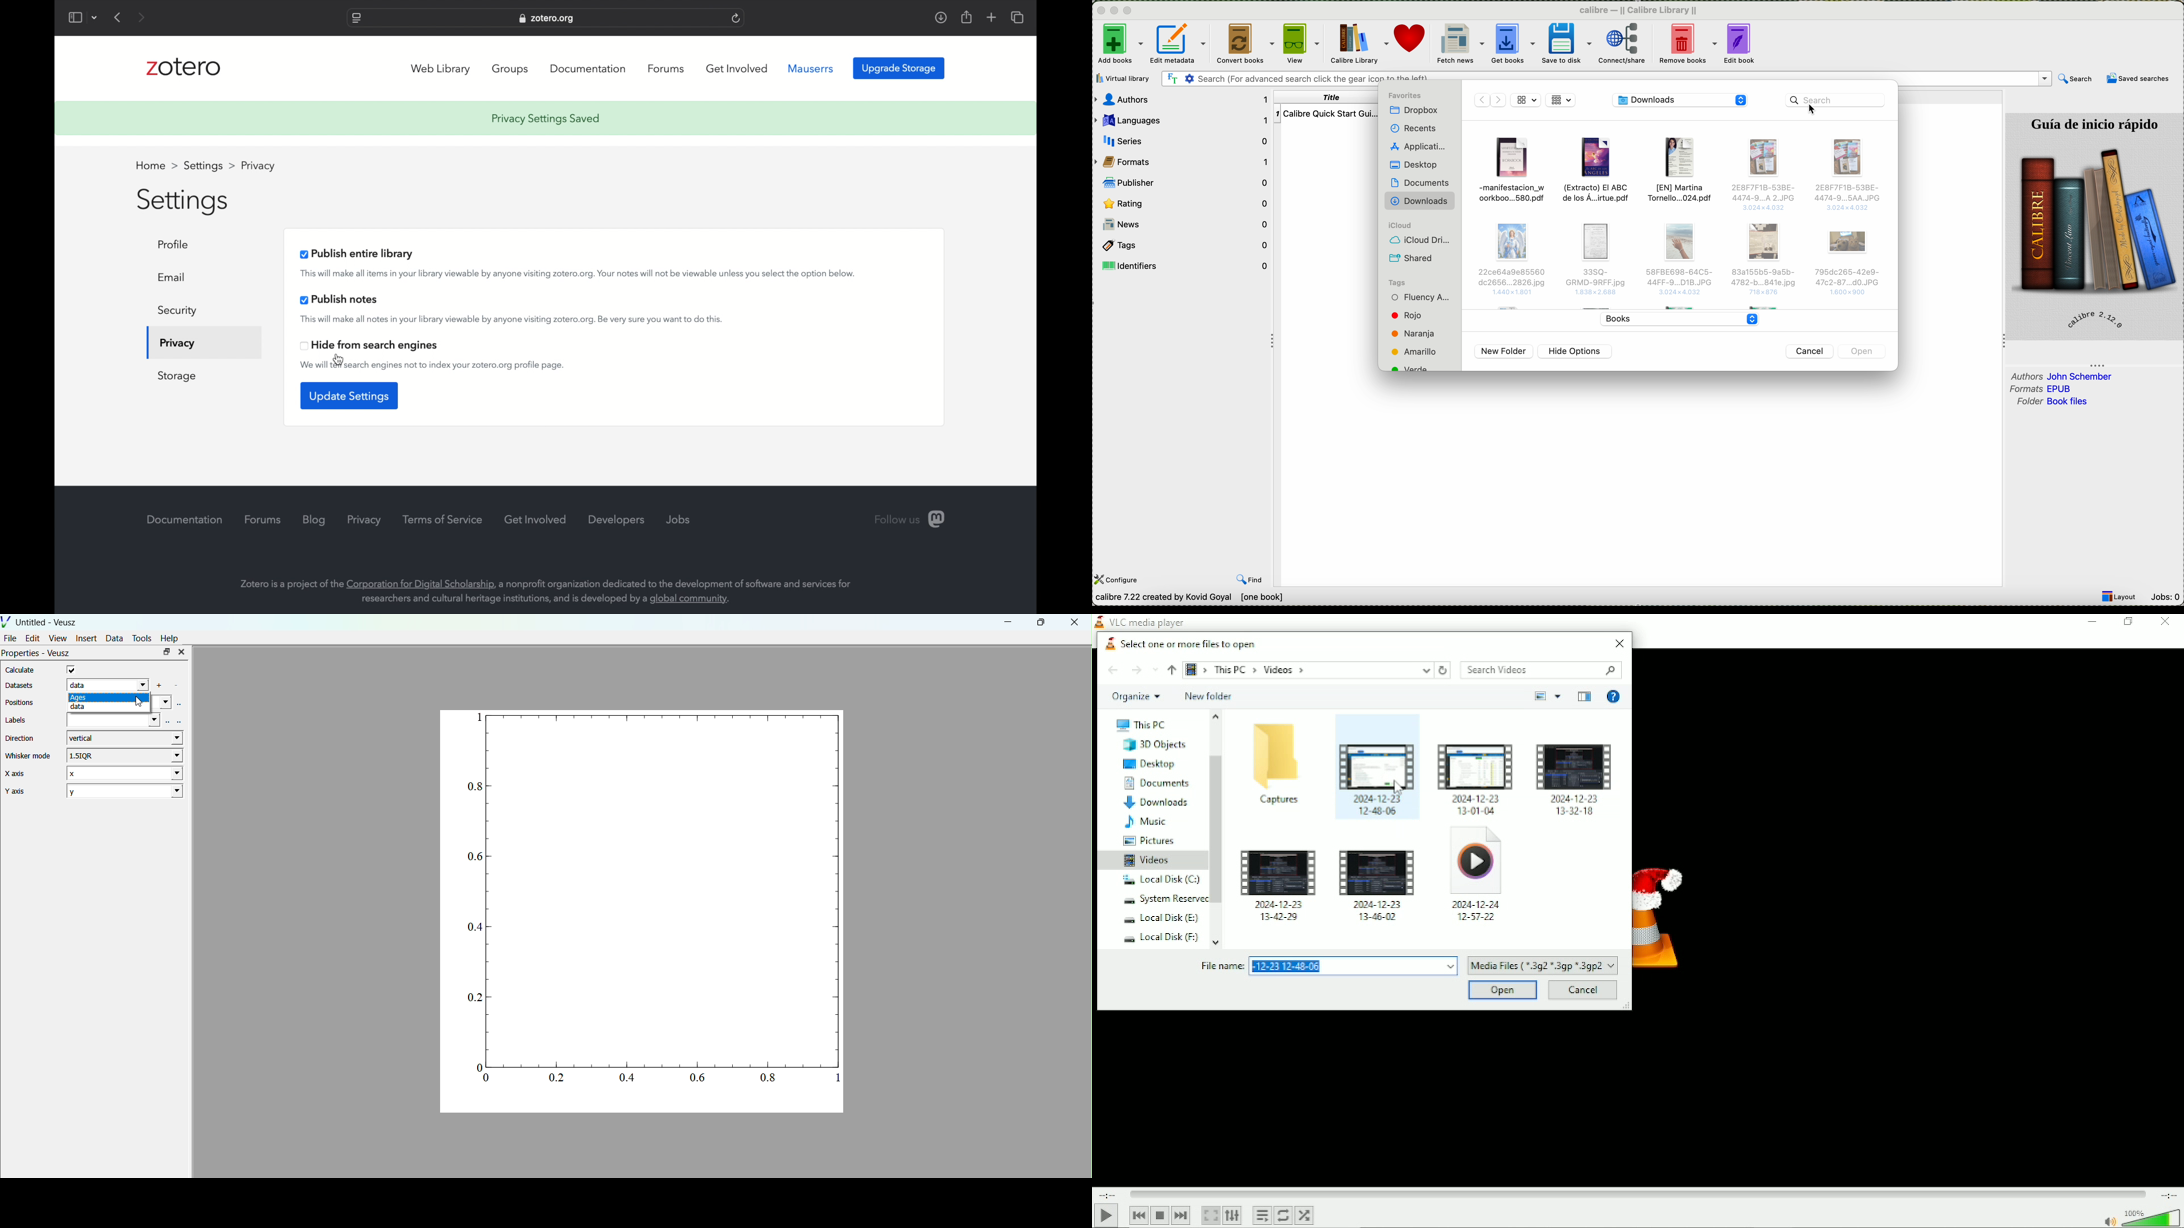 This screenshot has width=2184, height=1232. What do you see at coordinates (991, 17) in the screenshot?
I see `add` at bounding box center [991, 17].